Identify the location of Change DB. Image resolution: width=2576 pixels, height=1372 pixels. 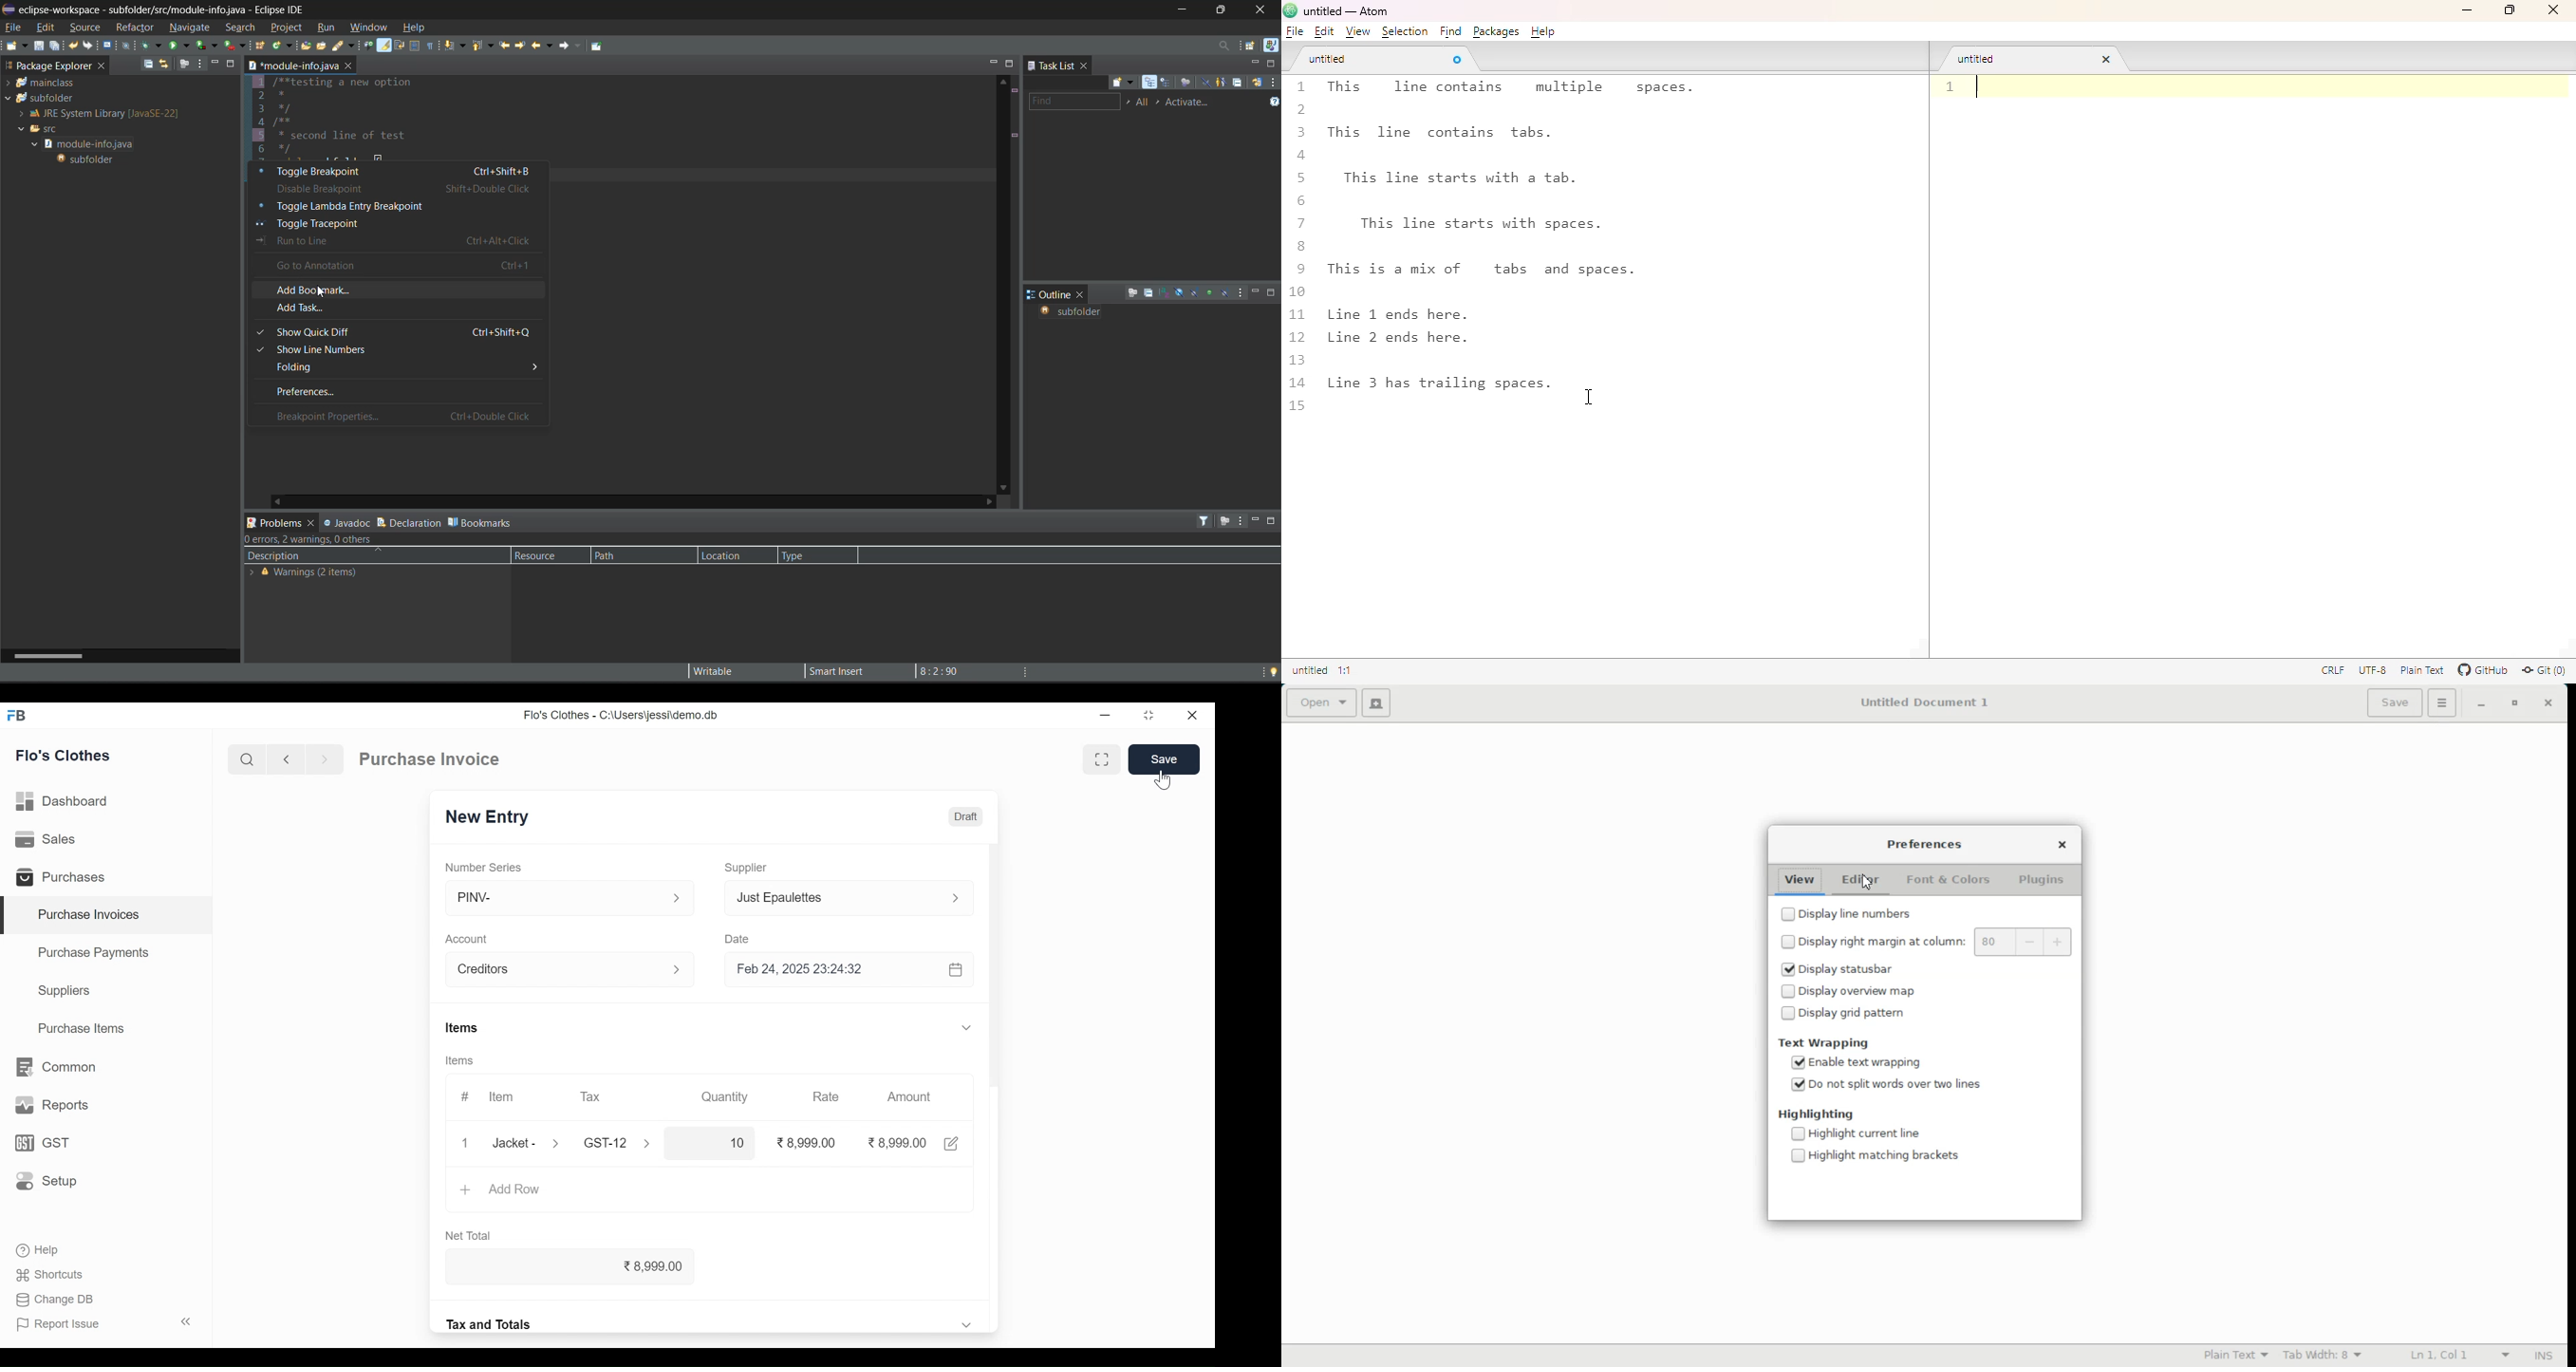
(56, 1299).